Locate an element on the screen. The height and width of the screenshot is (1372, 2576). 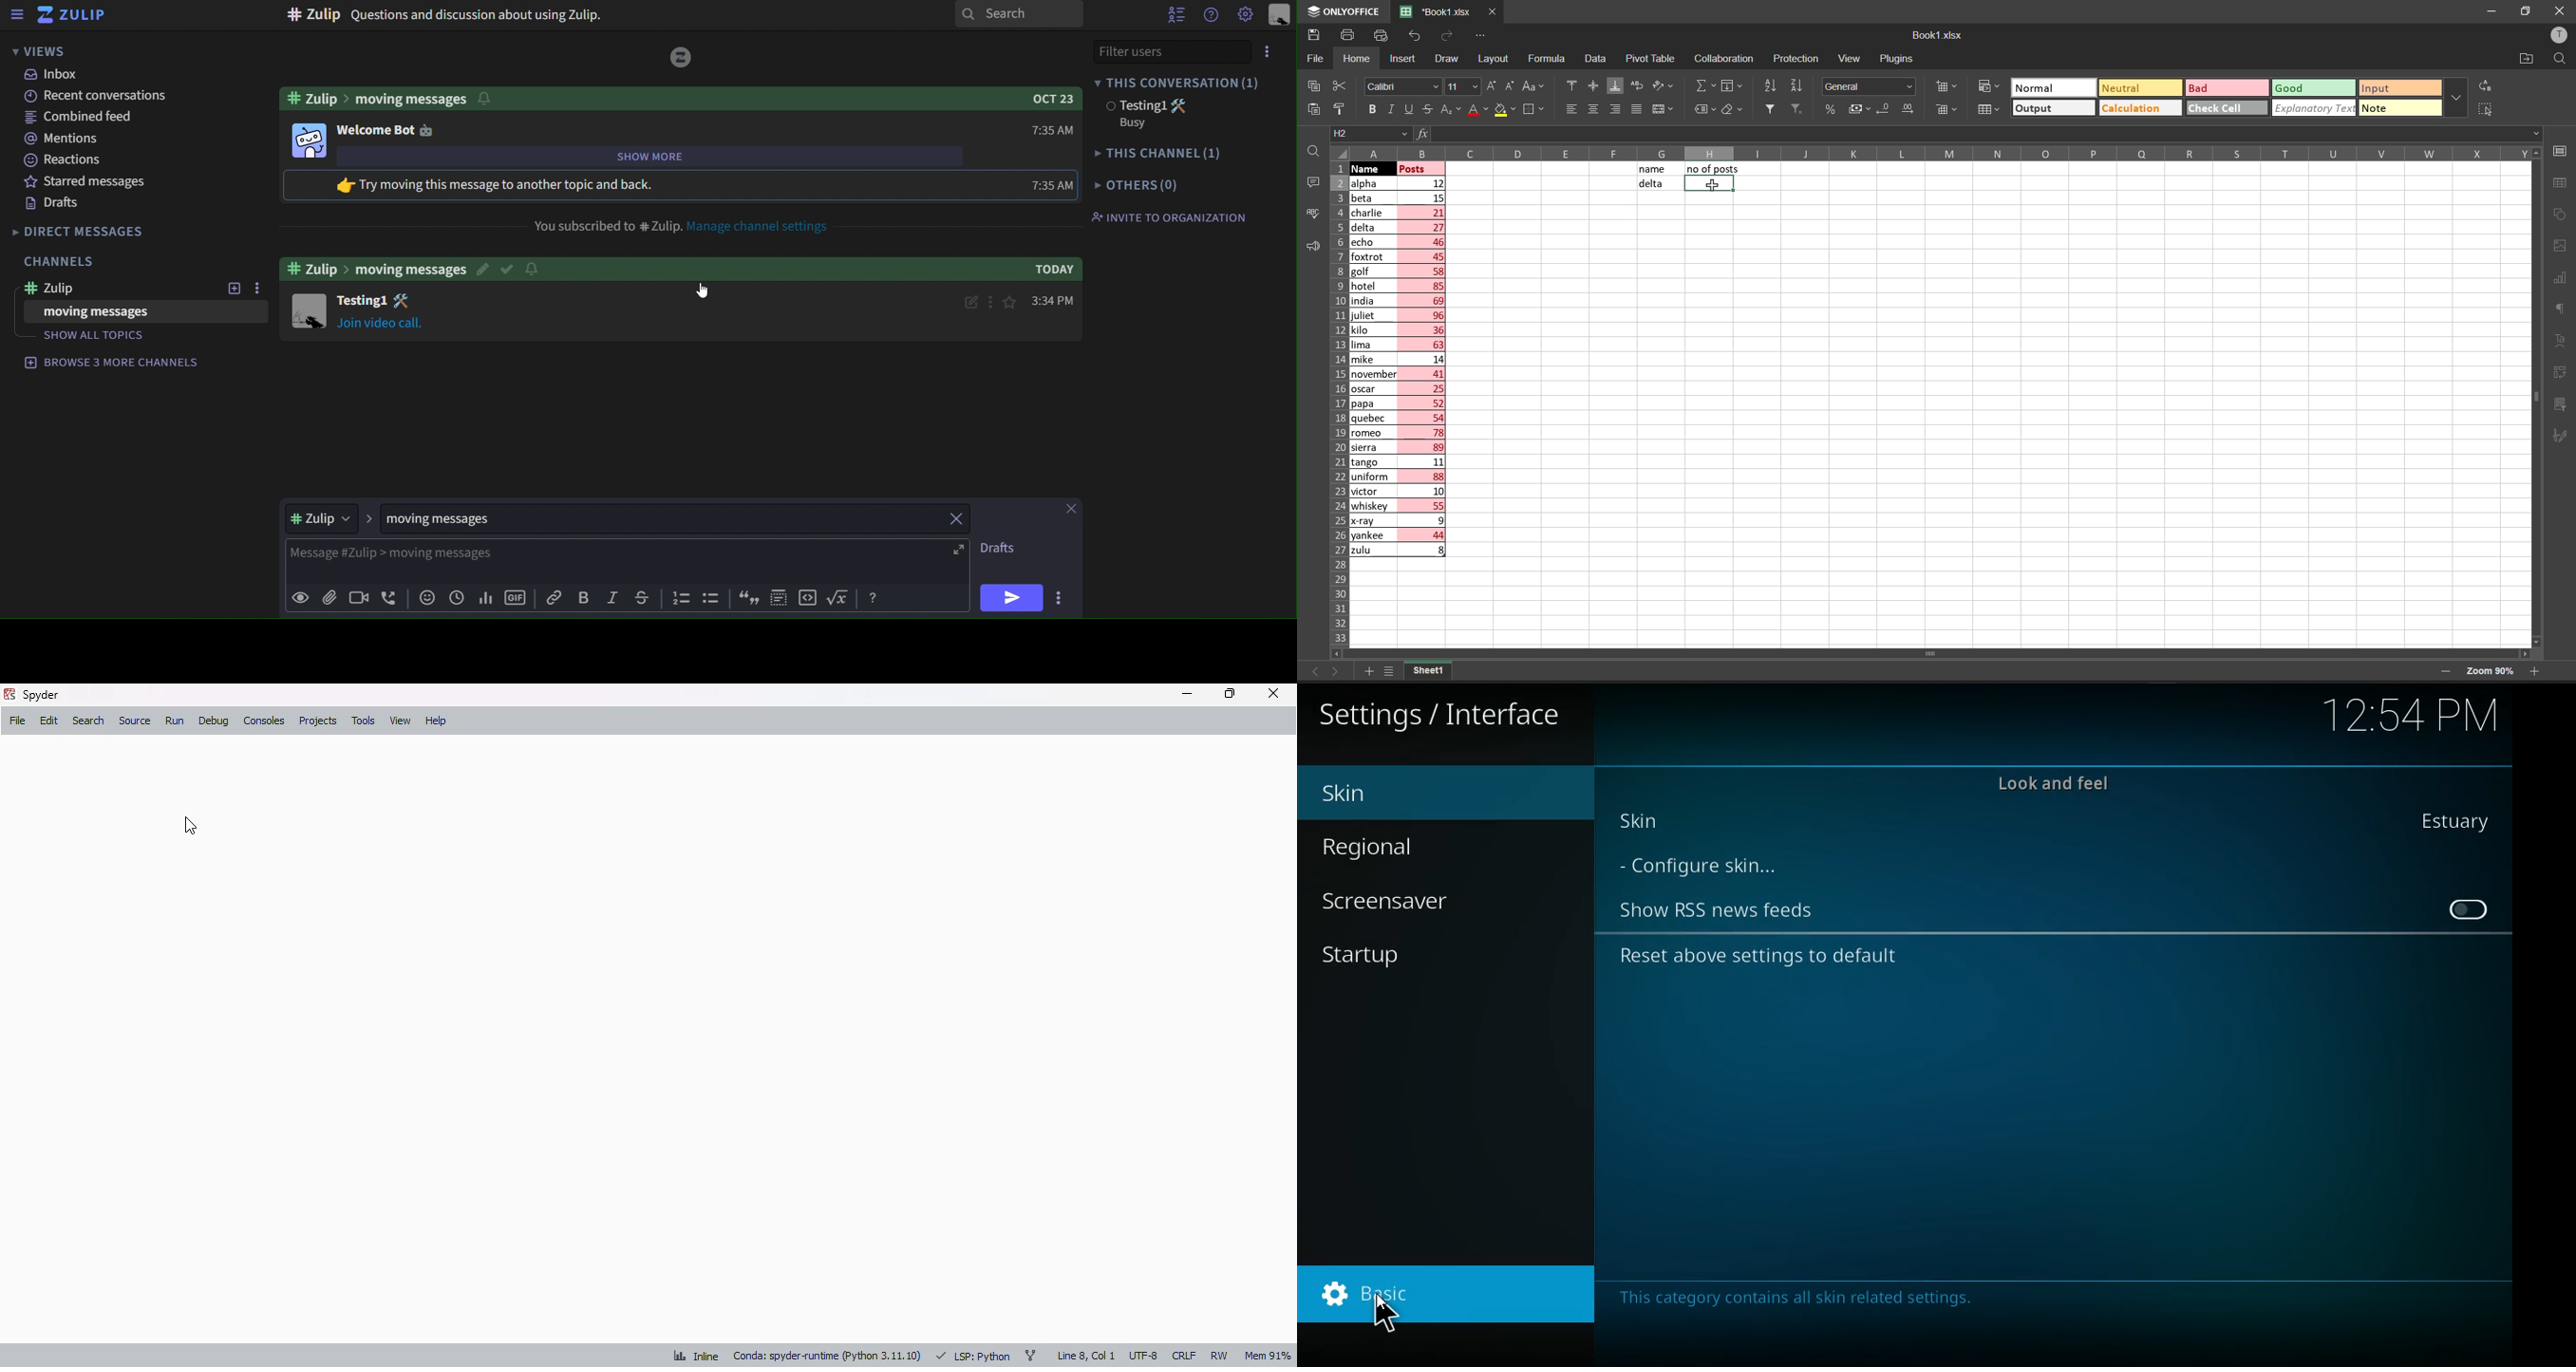
book name is located at coordinates (1936, 35).